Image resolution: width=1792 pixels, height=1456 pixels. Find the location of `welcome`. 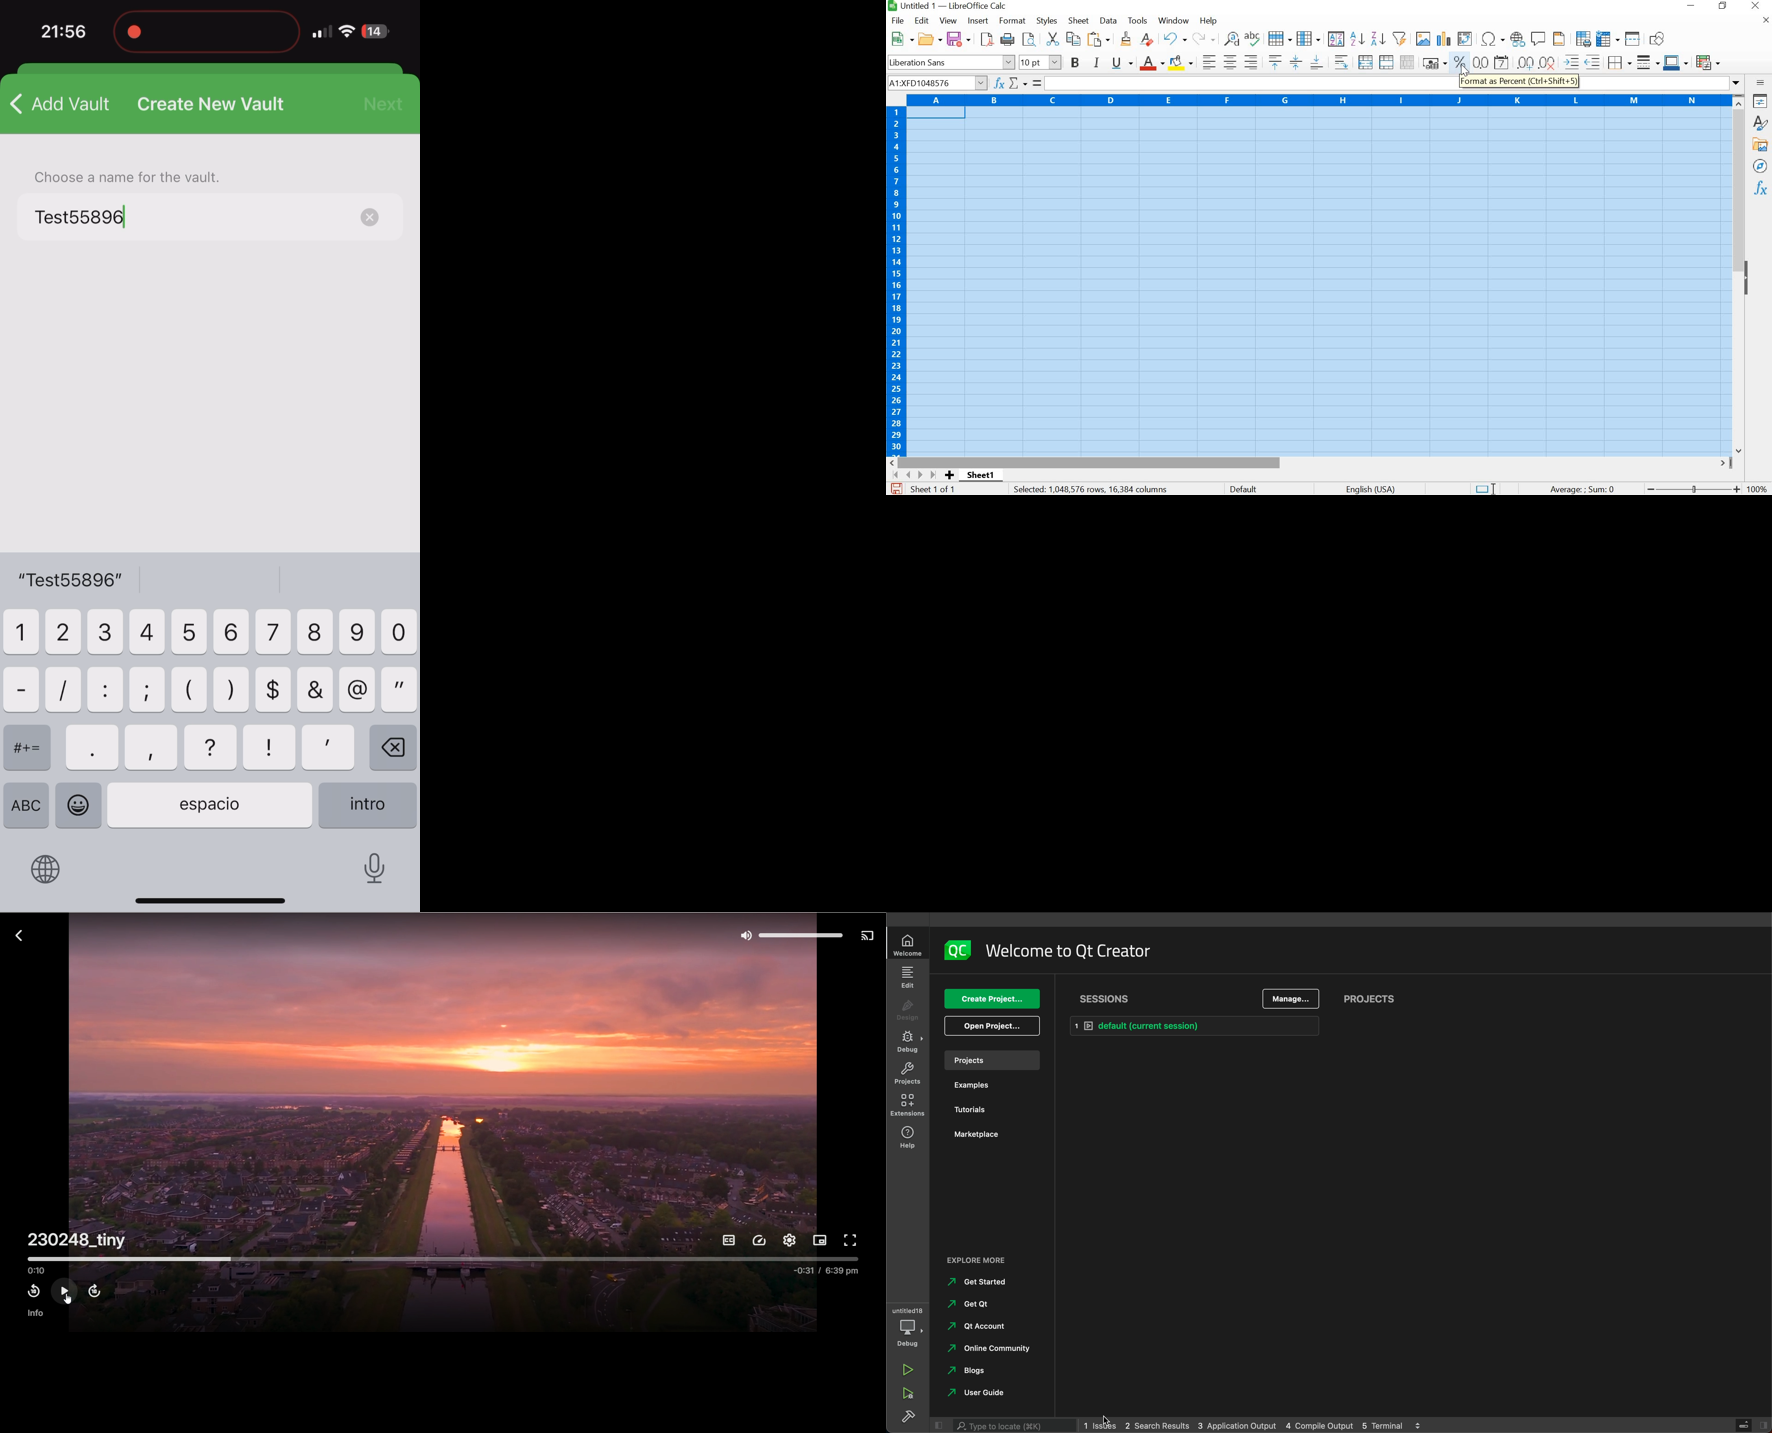

welcome is located at coordinates (910, 945).